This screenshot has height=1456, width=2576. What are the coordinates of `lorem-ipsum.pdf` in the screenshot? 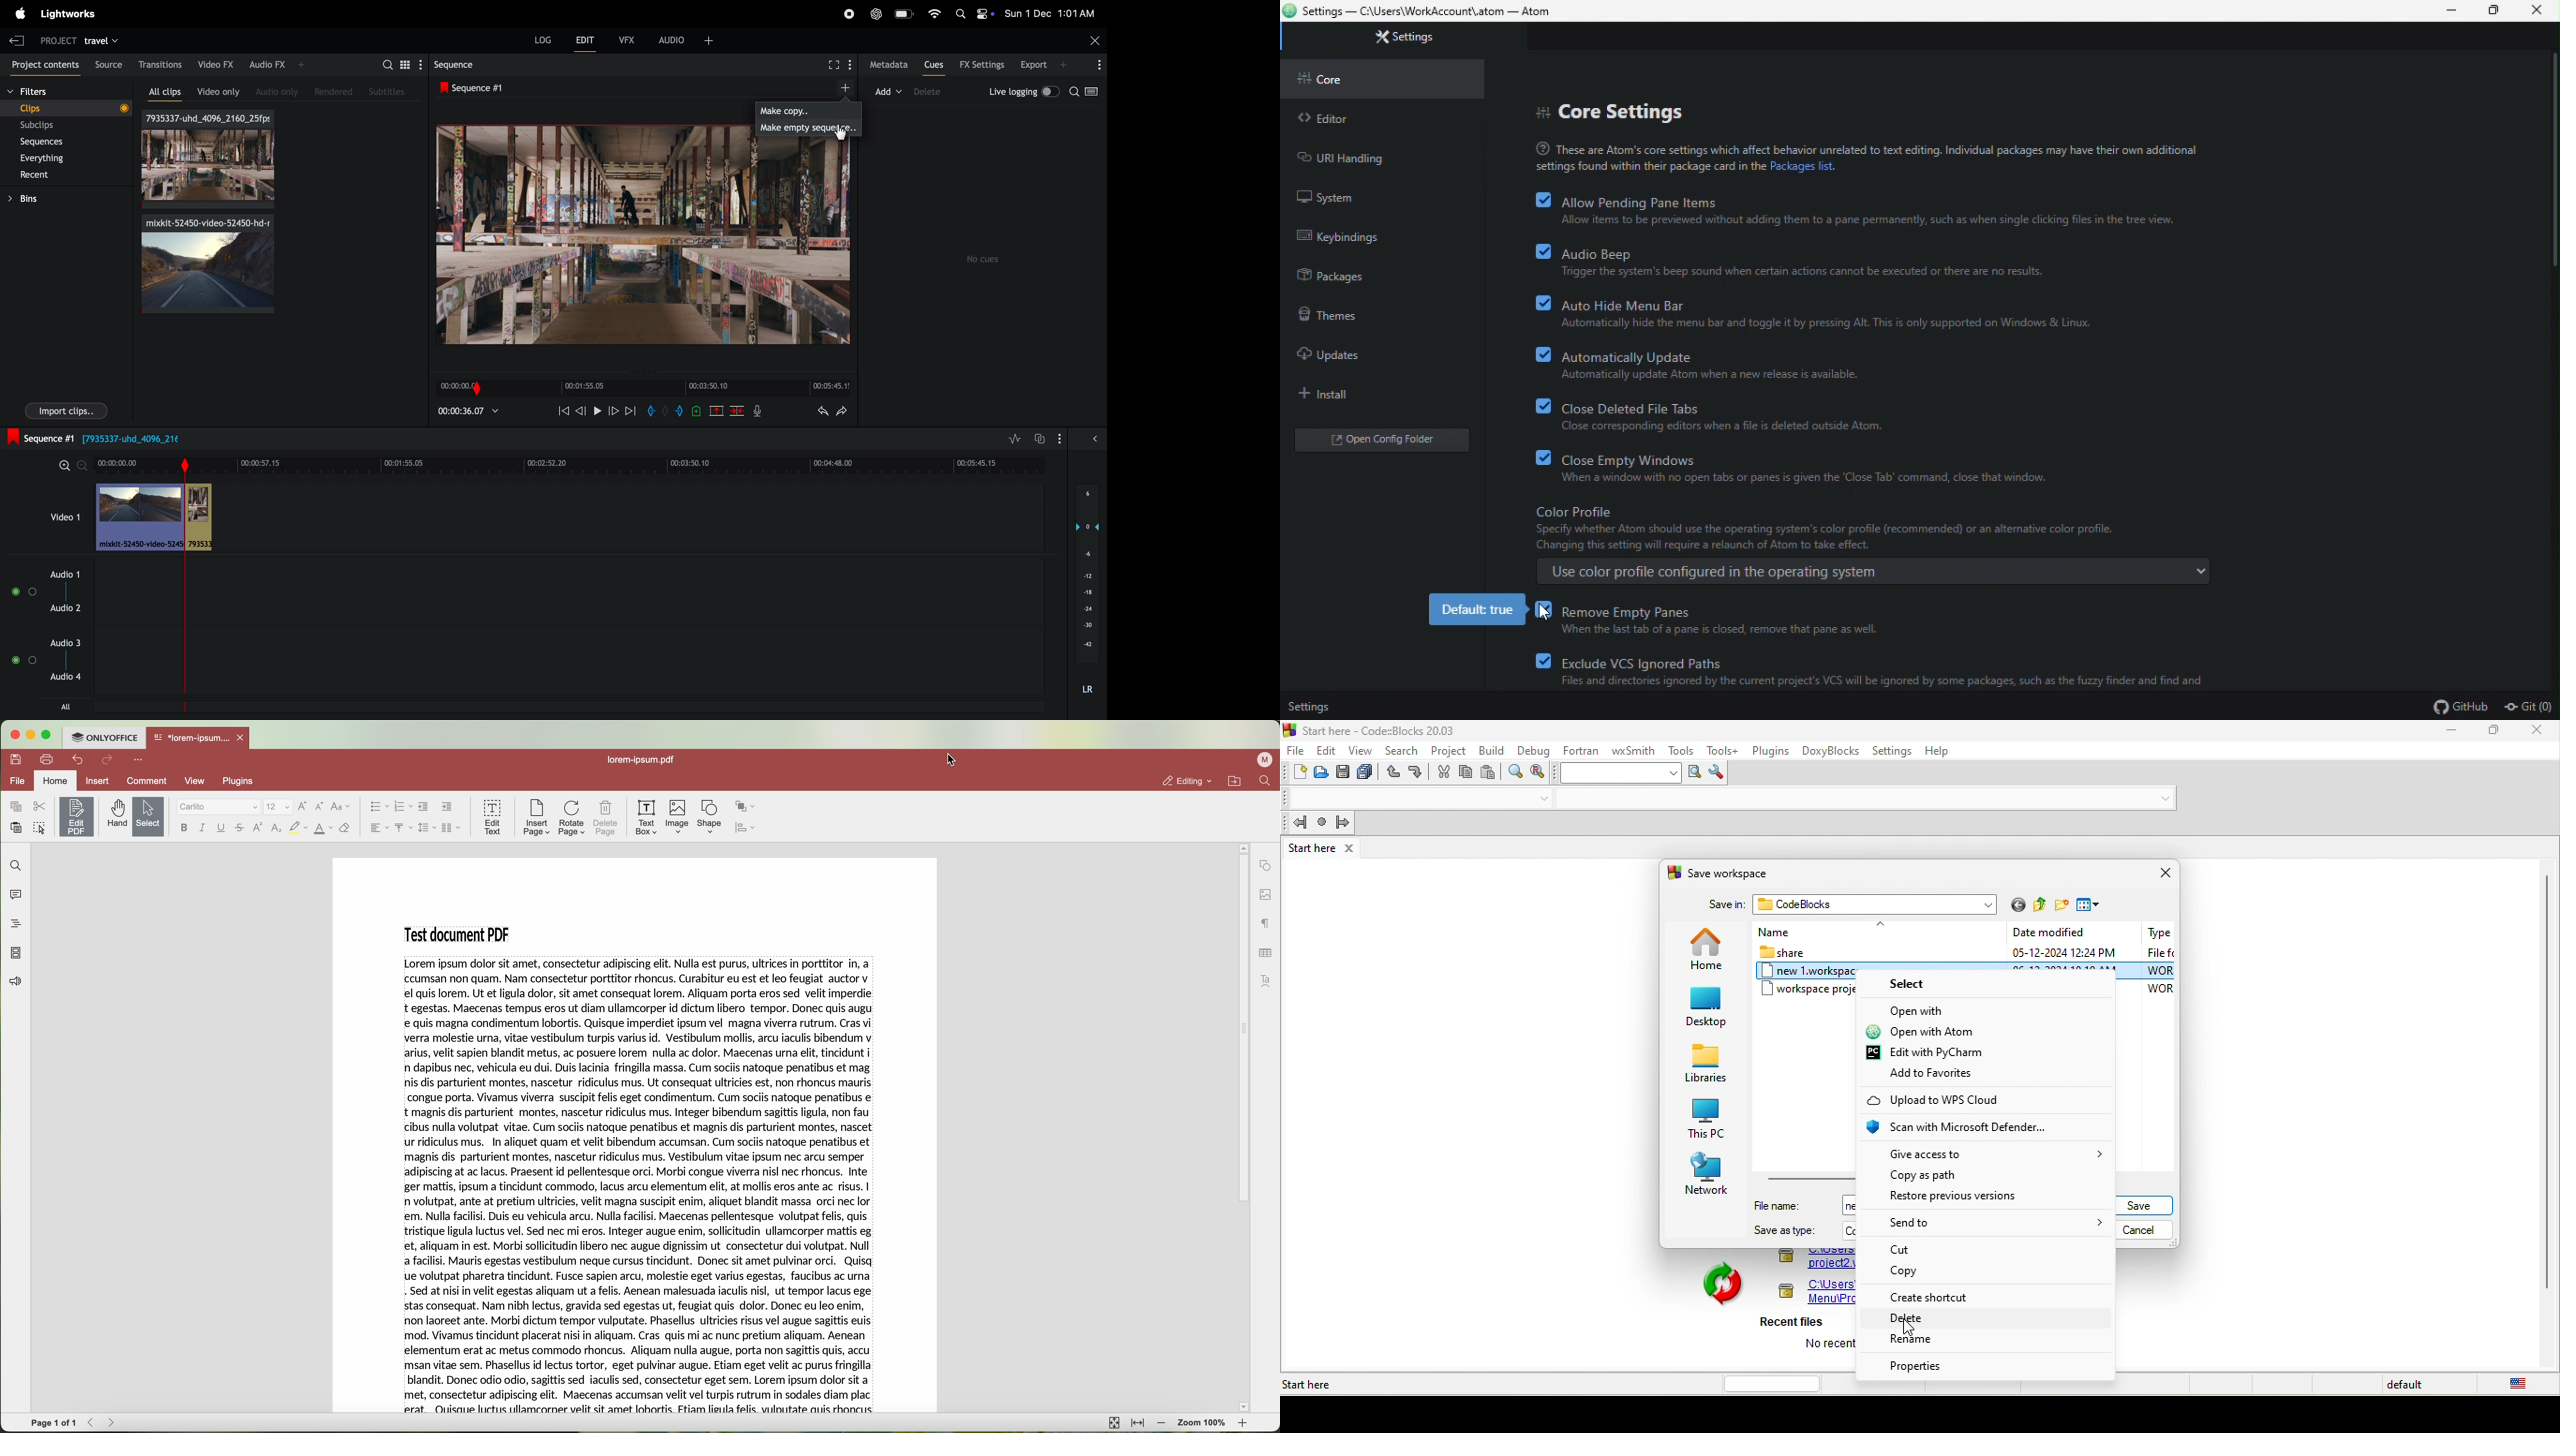 It's located at (640, 761).